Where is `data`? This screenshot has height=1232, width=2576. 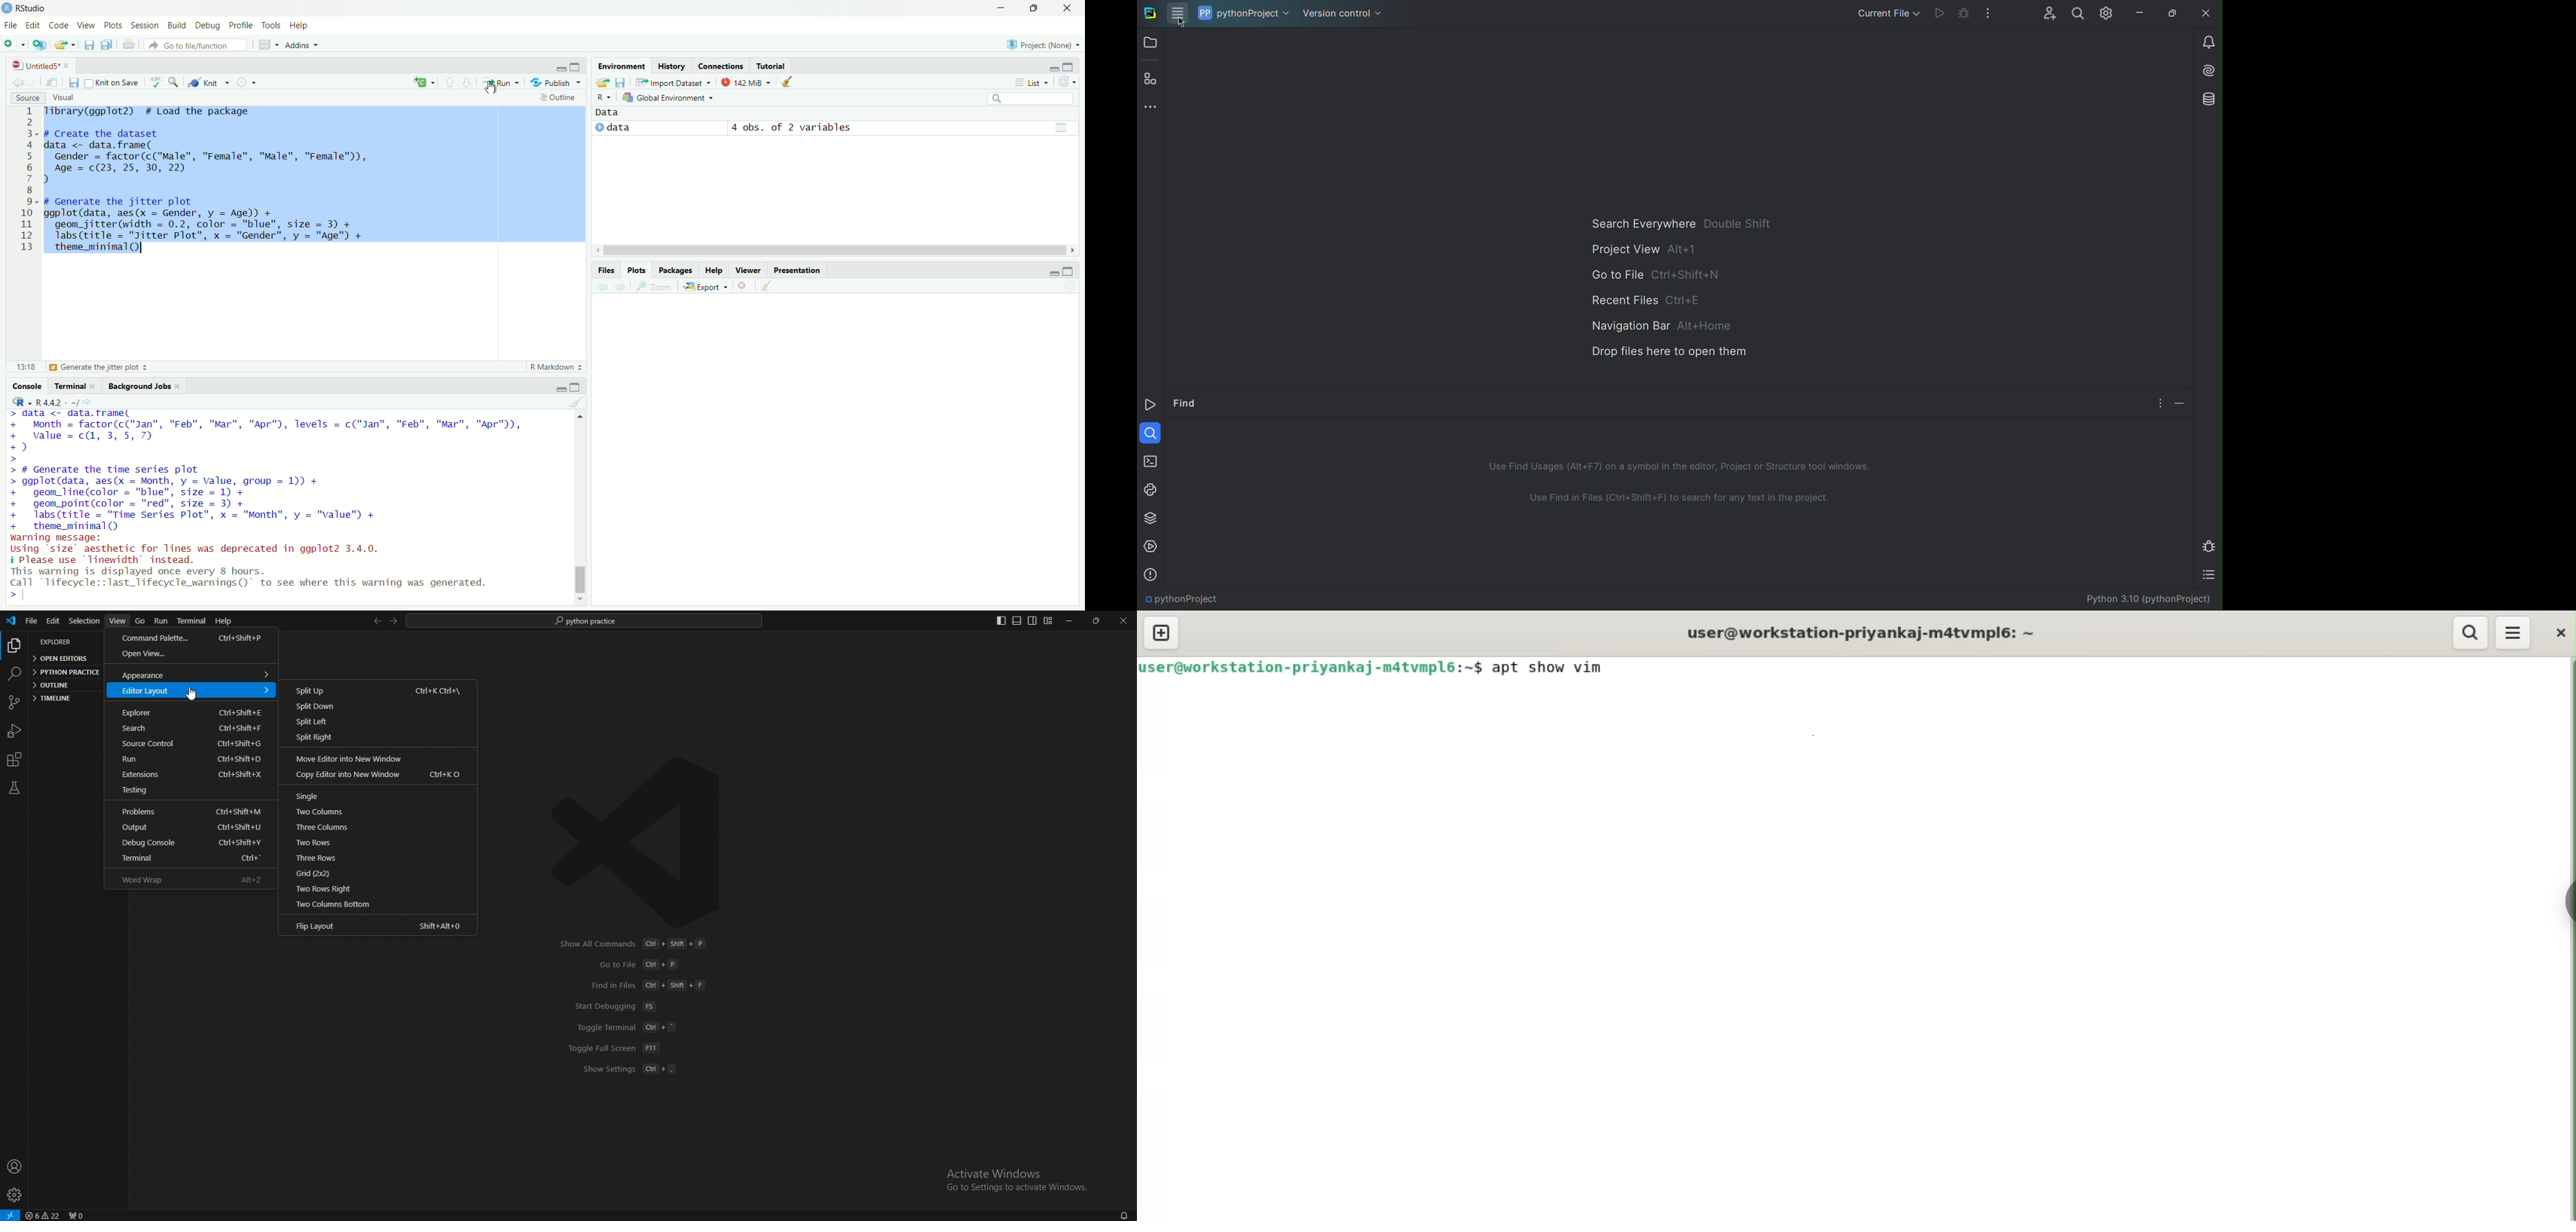 data is located at coordinates (615, 111).